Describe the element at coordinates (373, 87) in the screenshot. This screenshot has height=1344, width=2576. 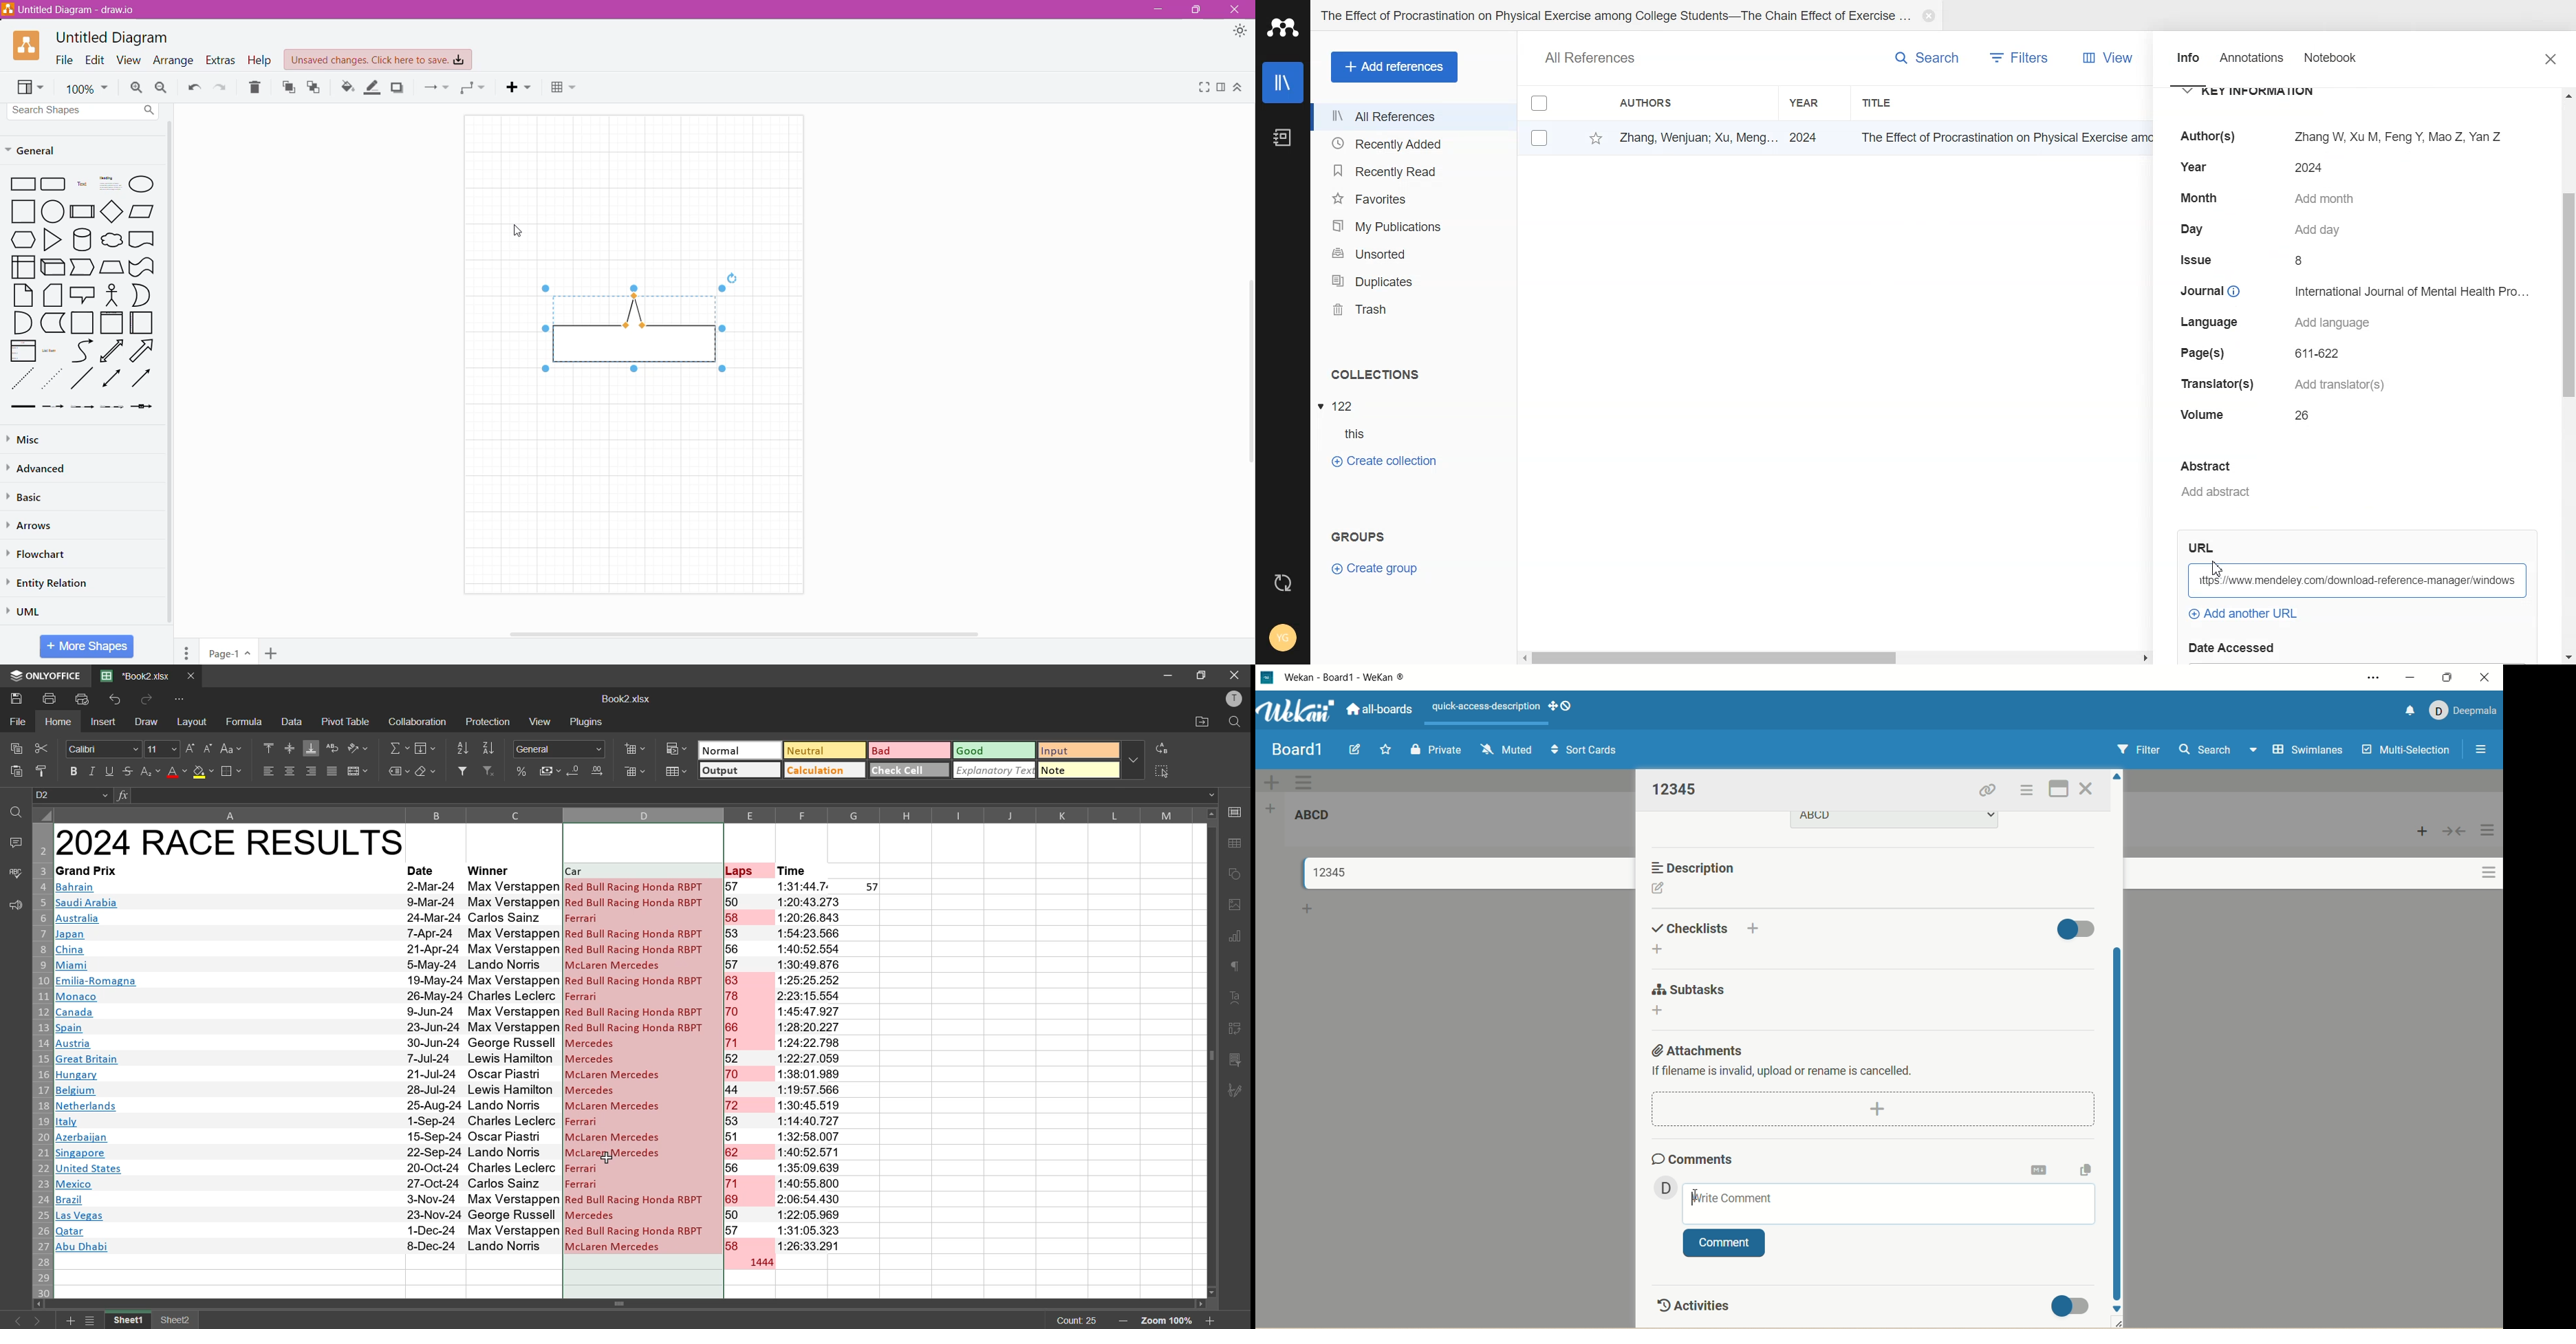
I see `Line Color` at that location.